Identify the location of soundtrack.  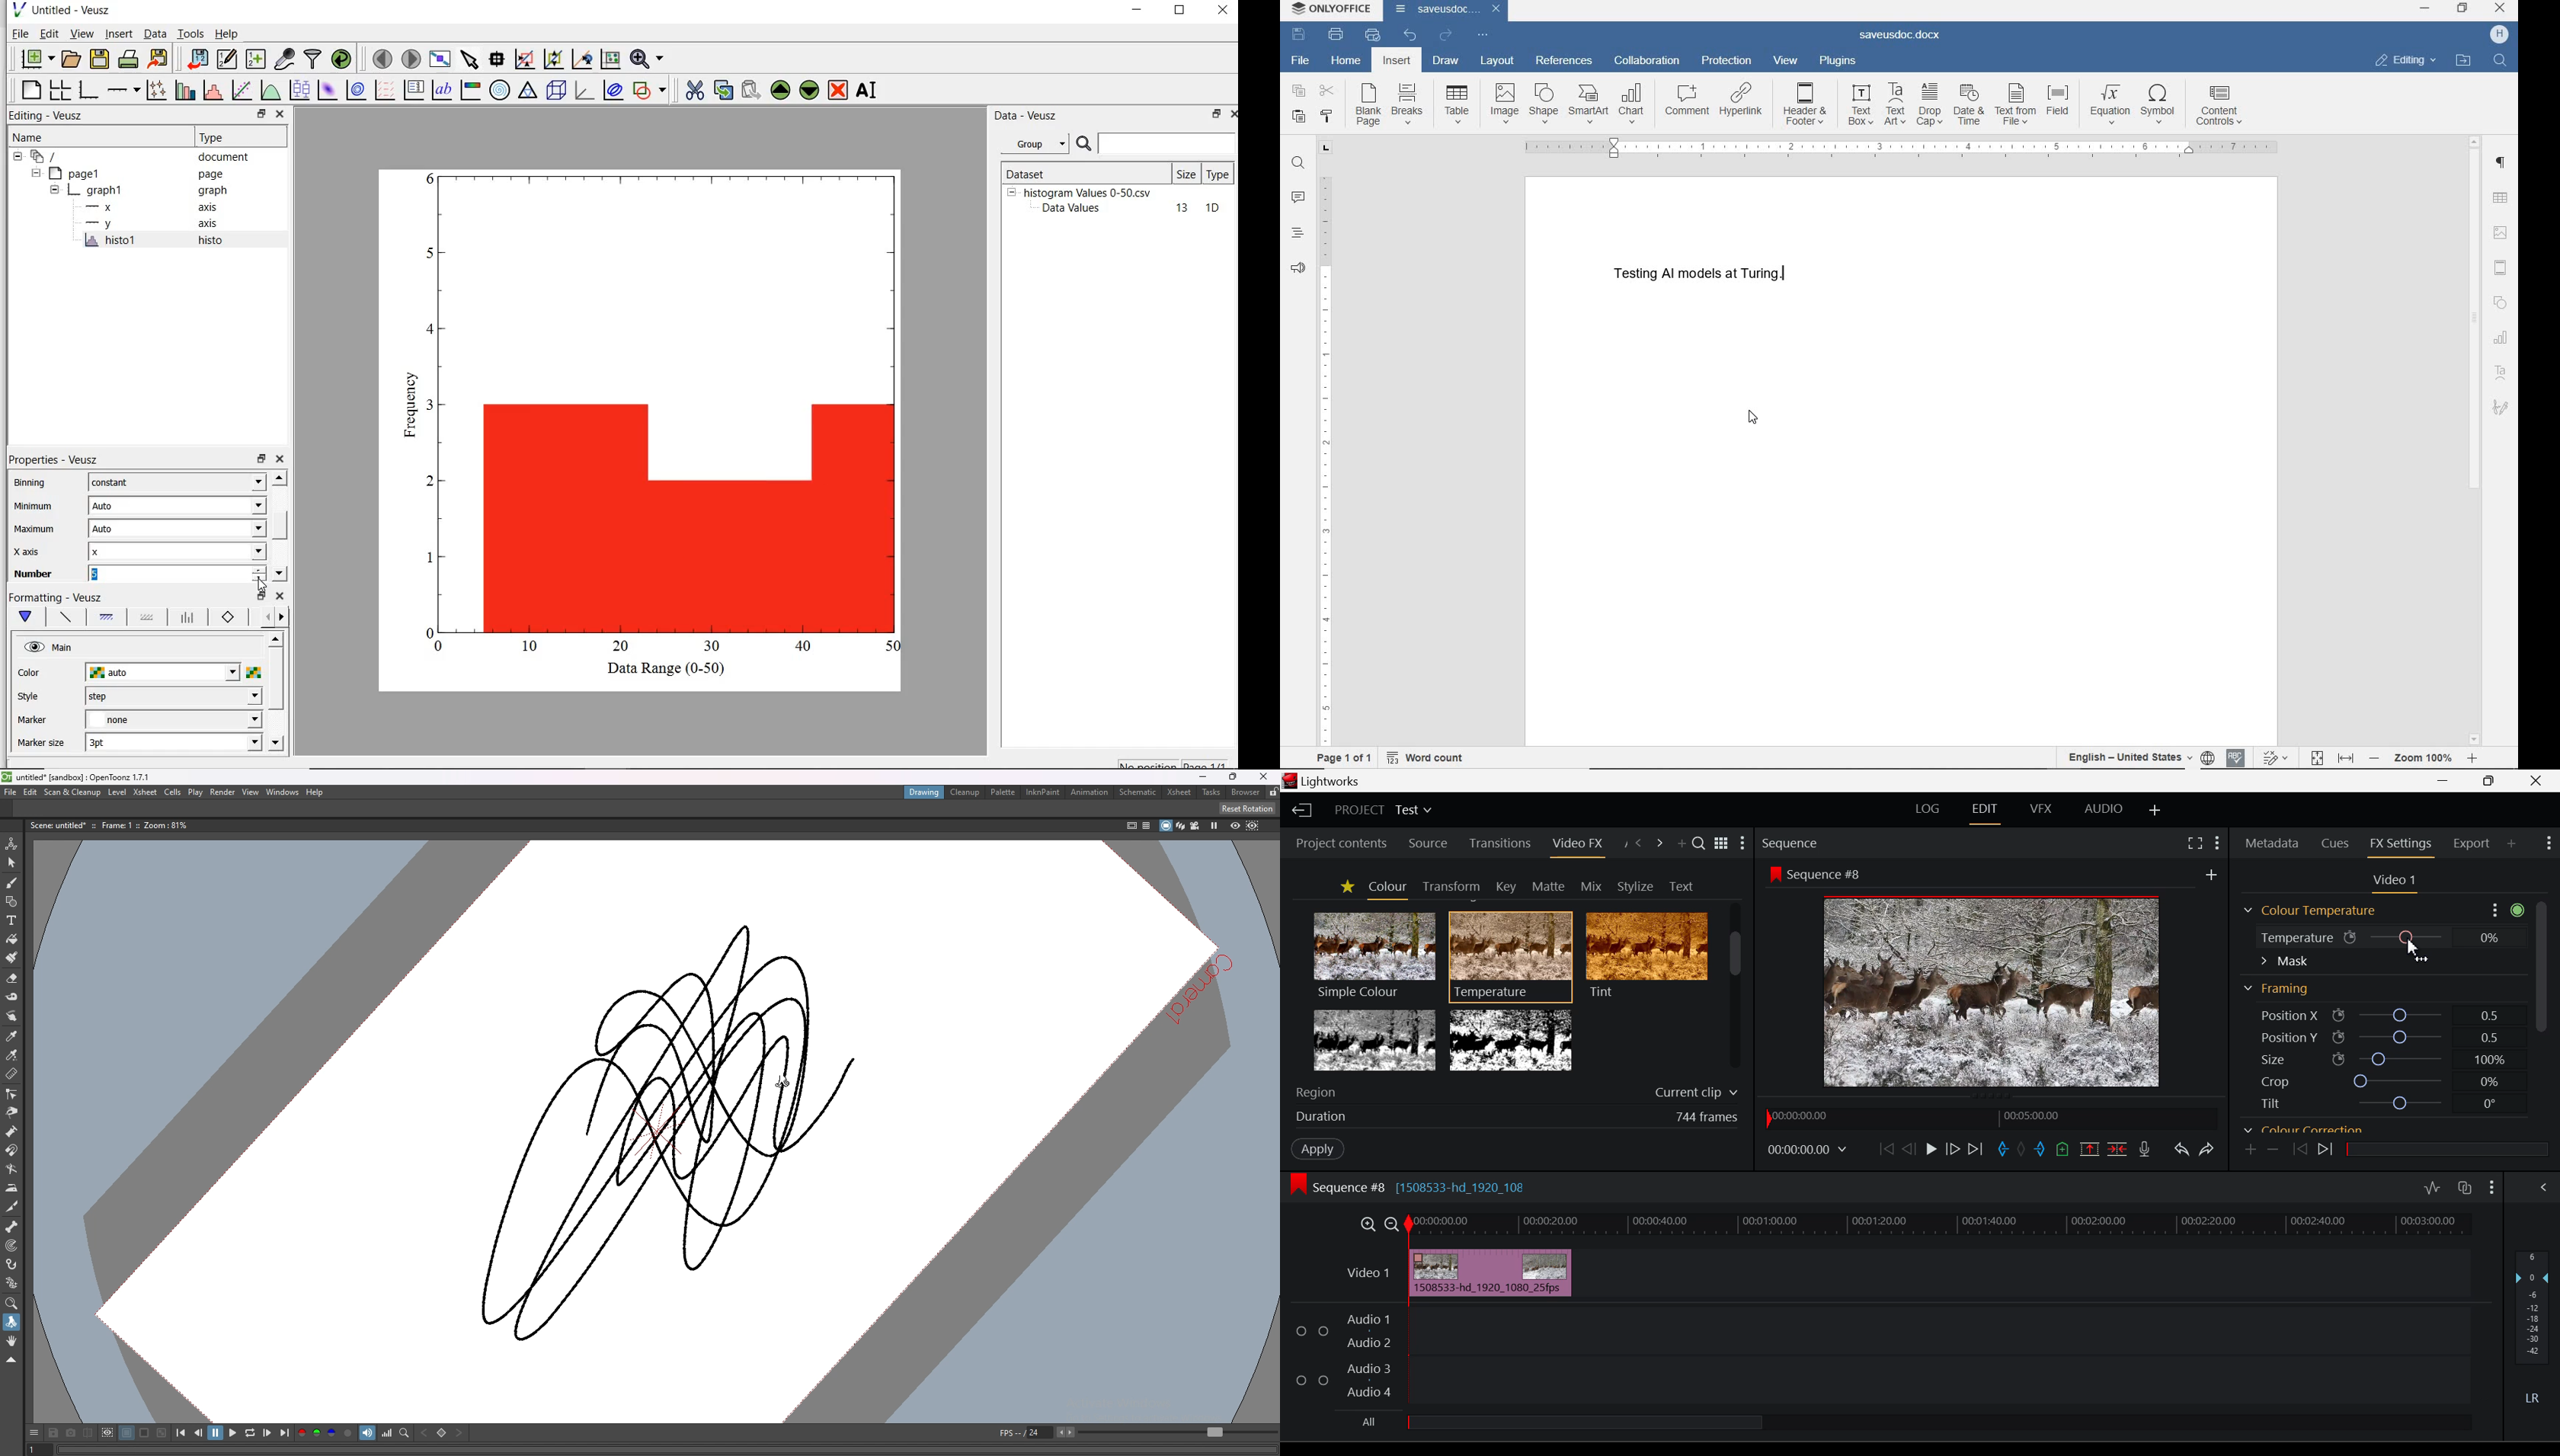
(367, 1434).